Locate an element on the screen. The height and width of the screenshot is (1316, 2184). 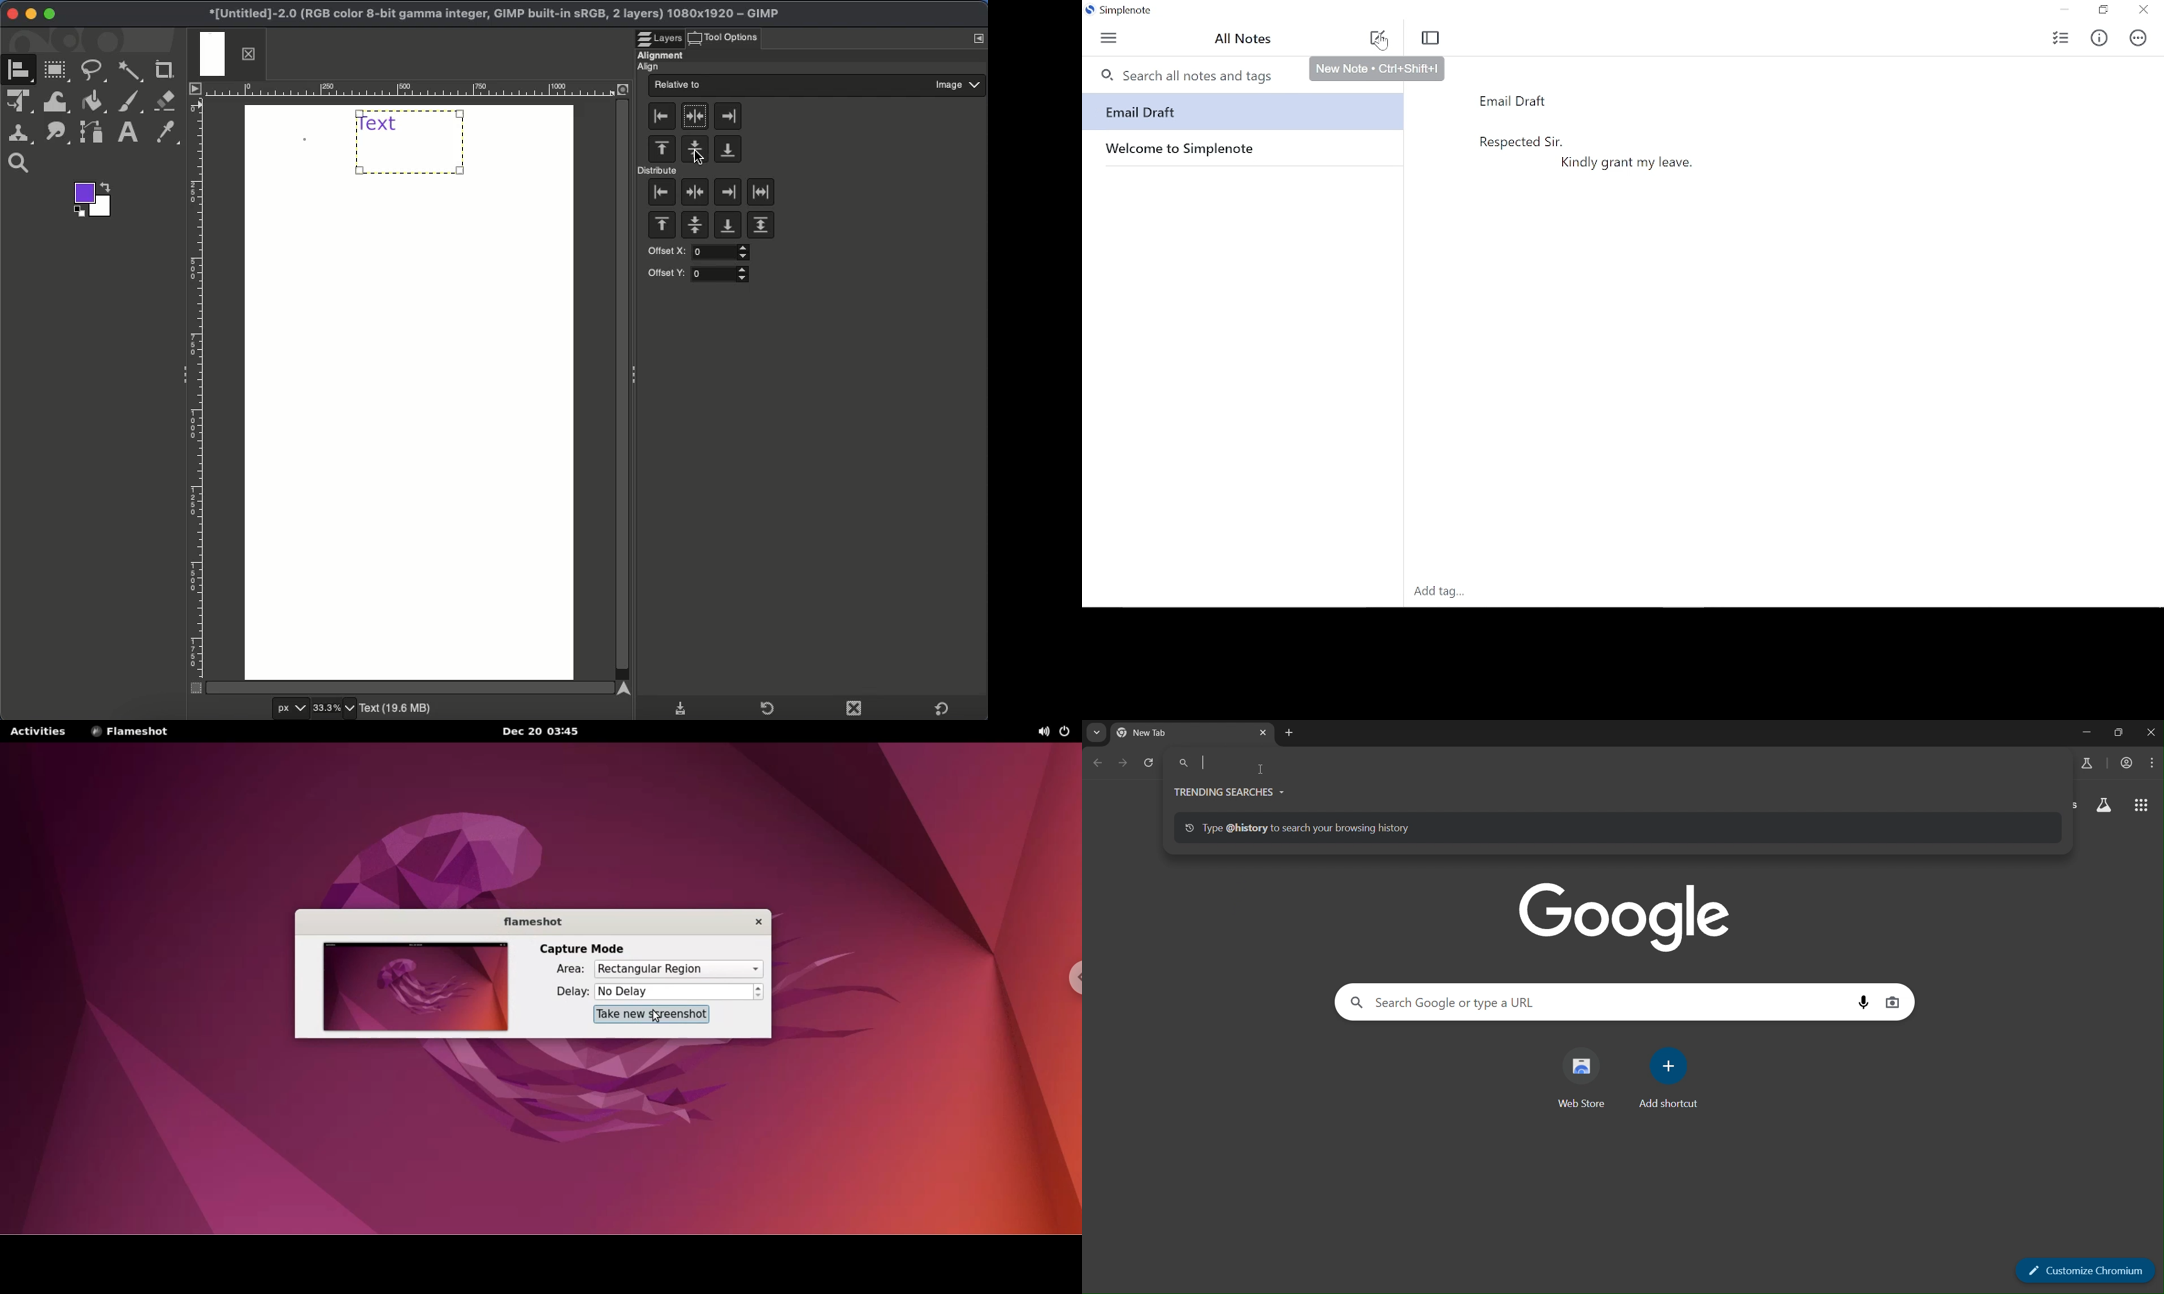
Zoom is located at coordinates (23, 164).